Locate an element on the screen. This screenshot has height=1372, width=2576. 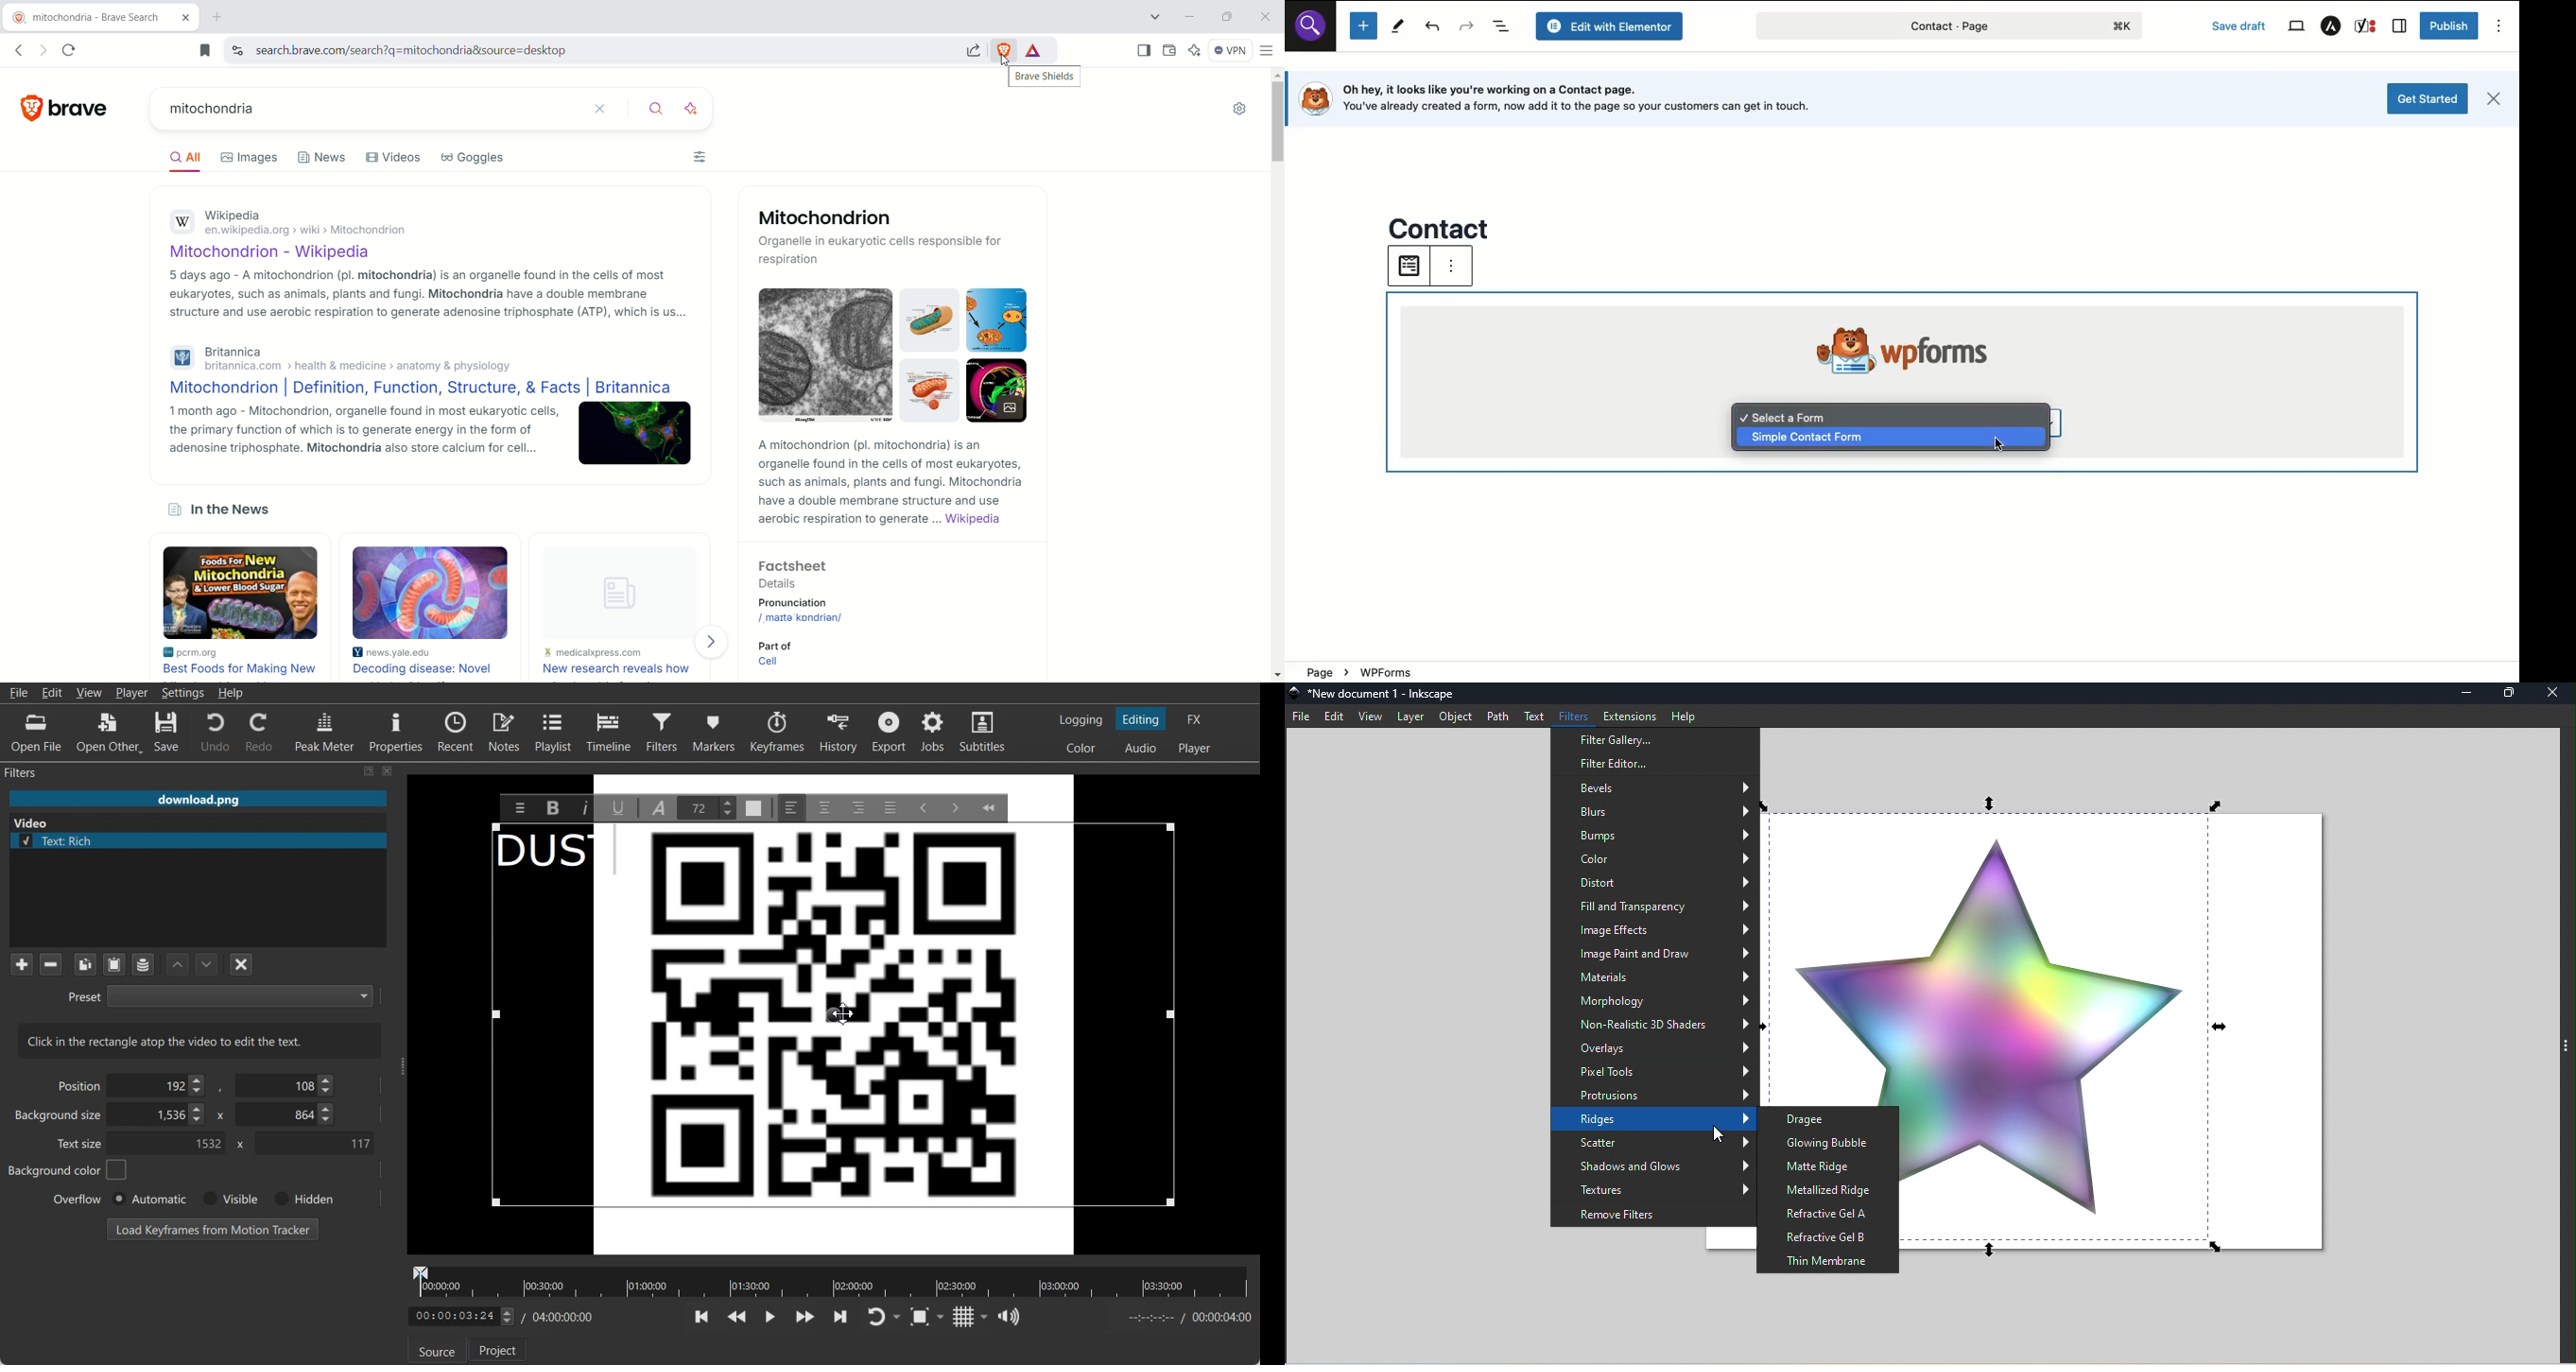
Astra is located at coordinates (2330, 27).